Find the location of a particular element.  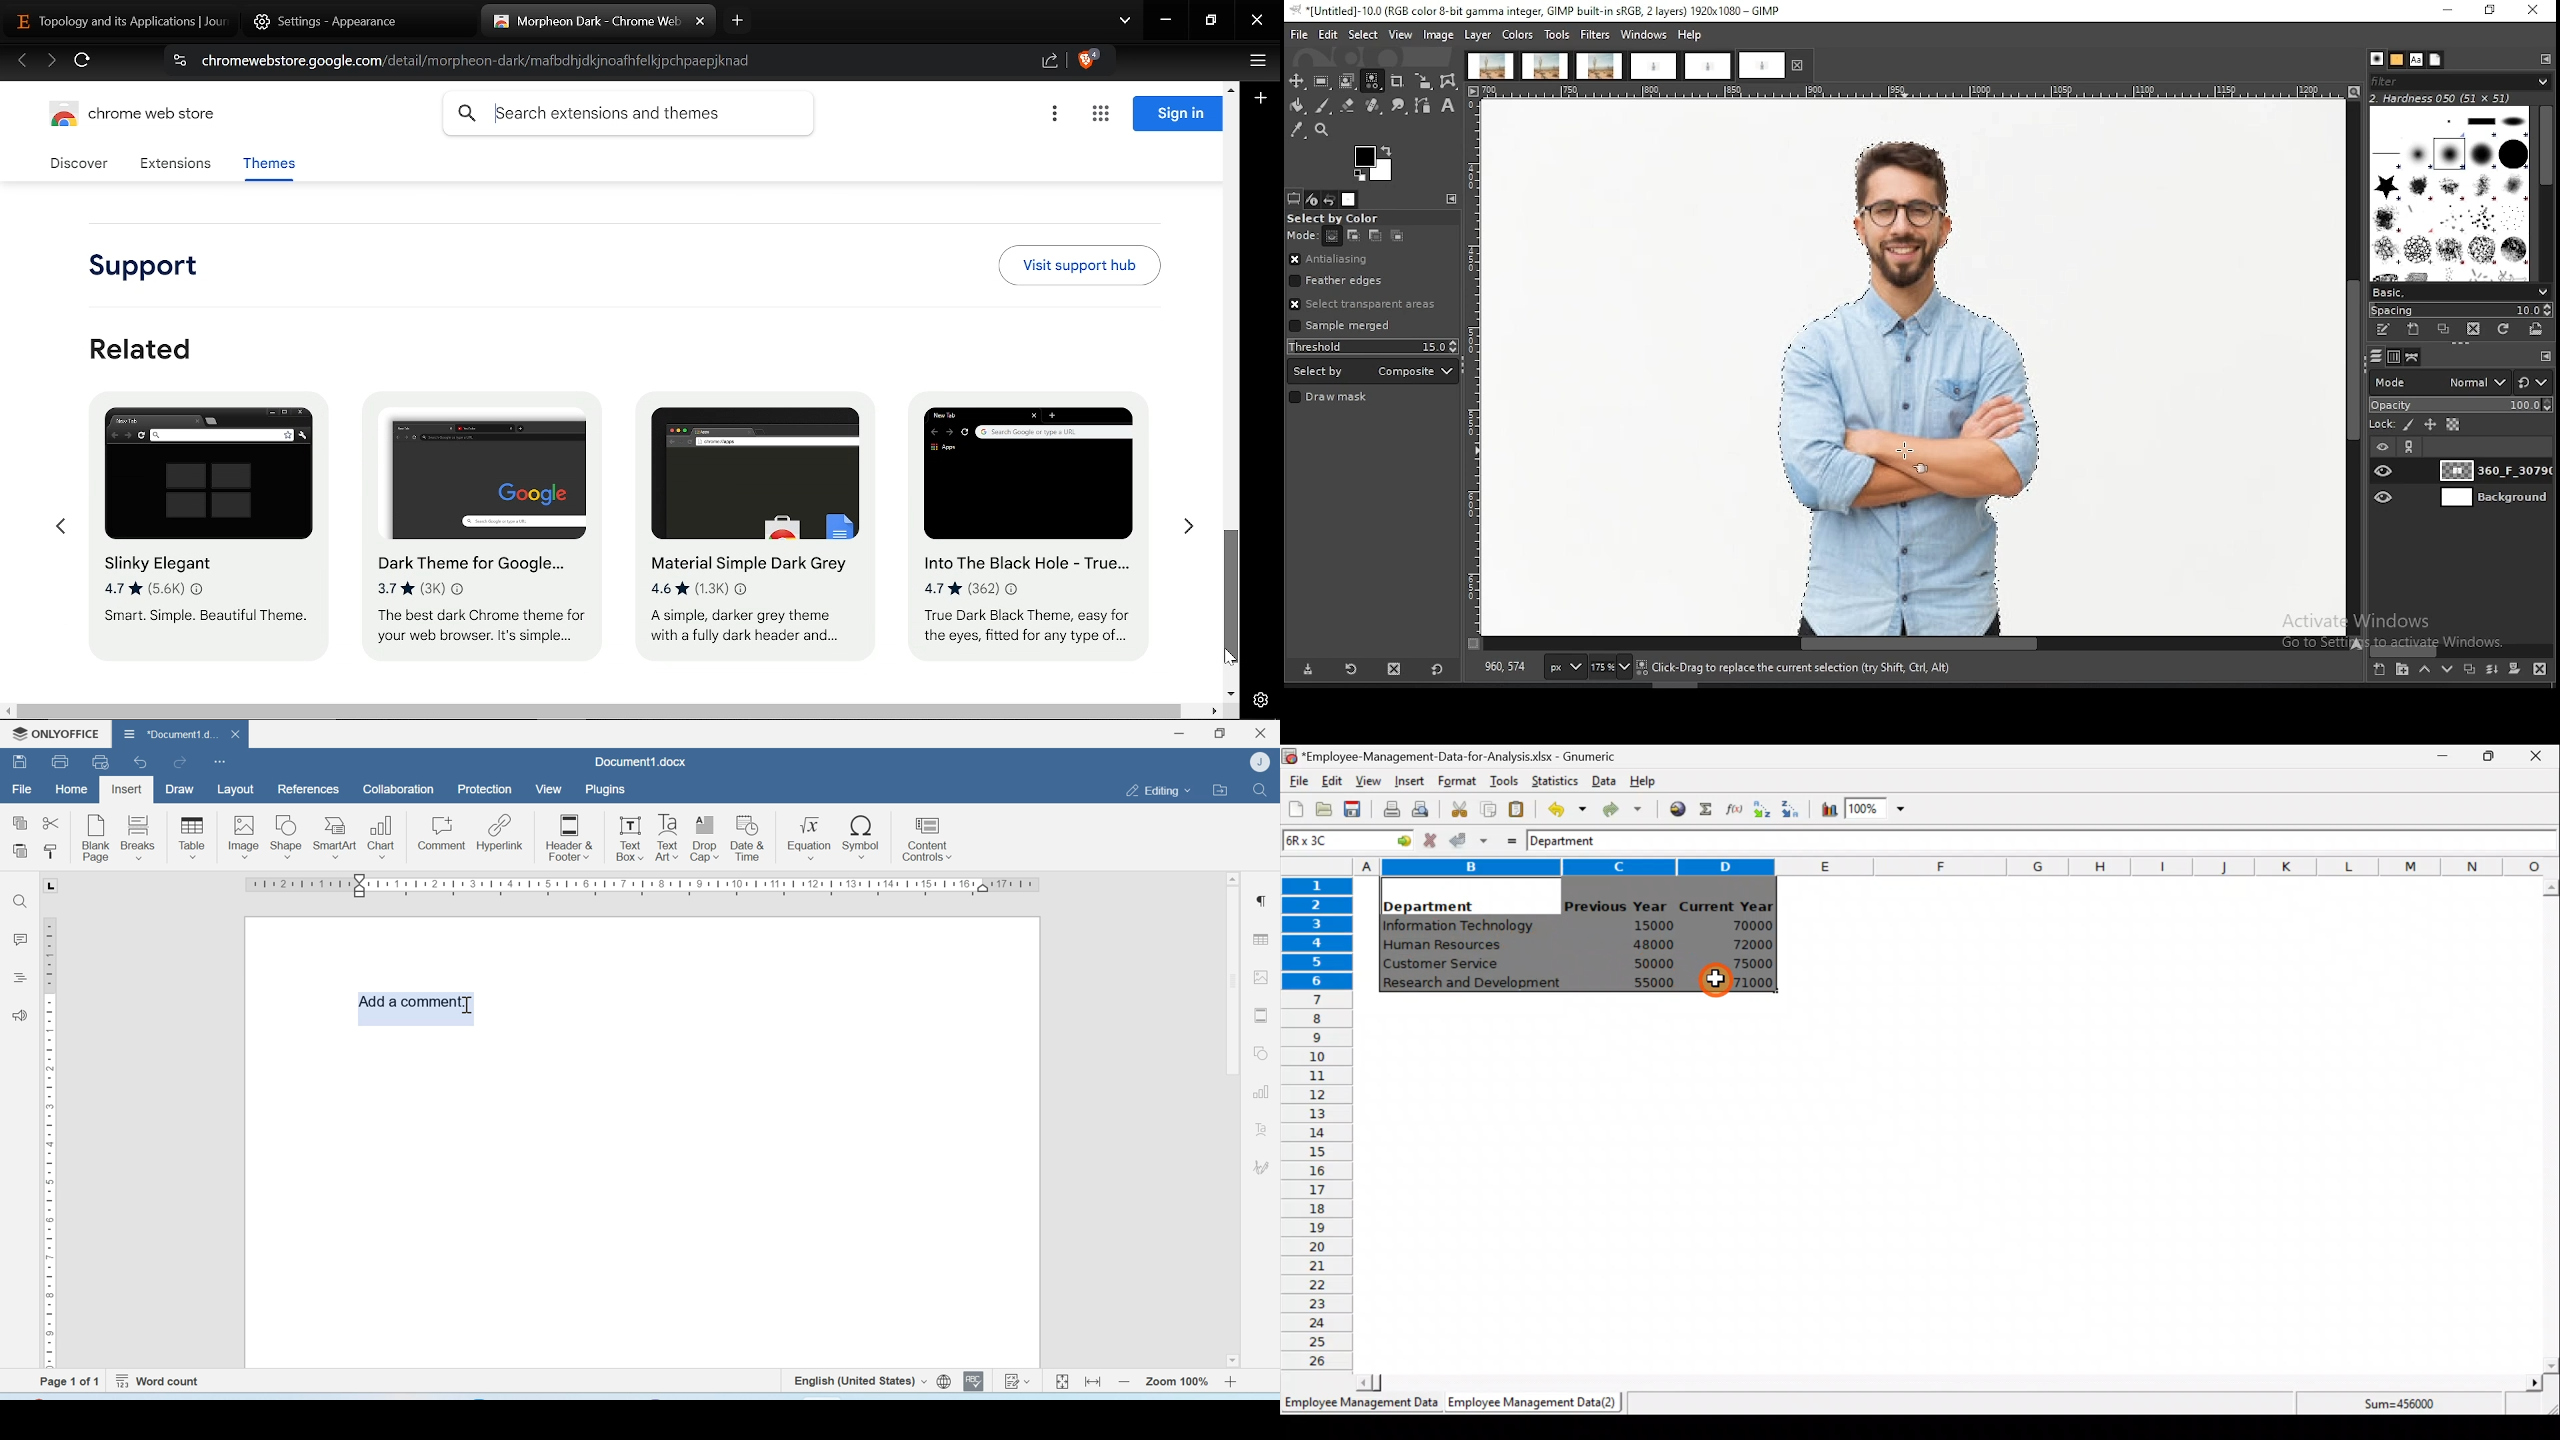

Maximize is located at coordinates (2489, 755).